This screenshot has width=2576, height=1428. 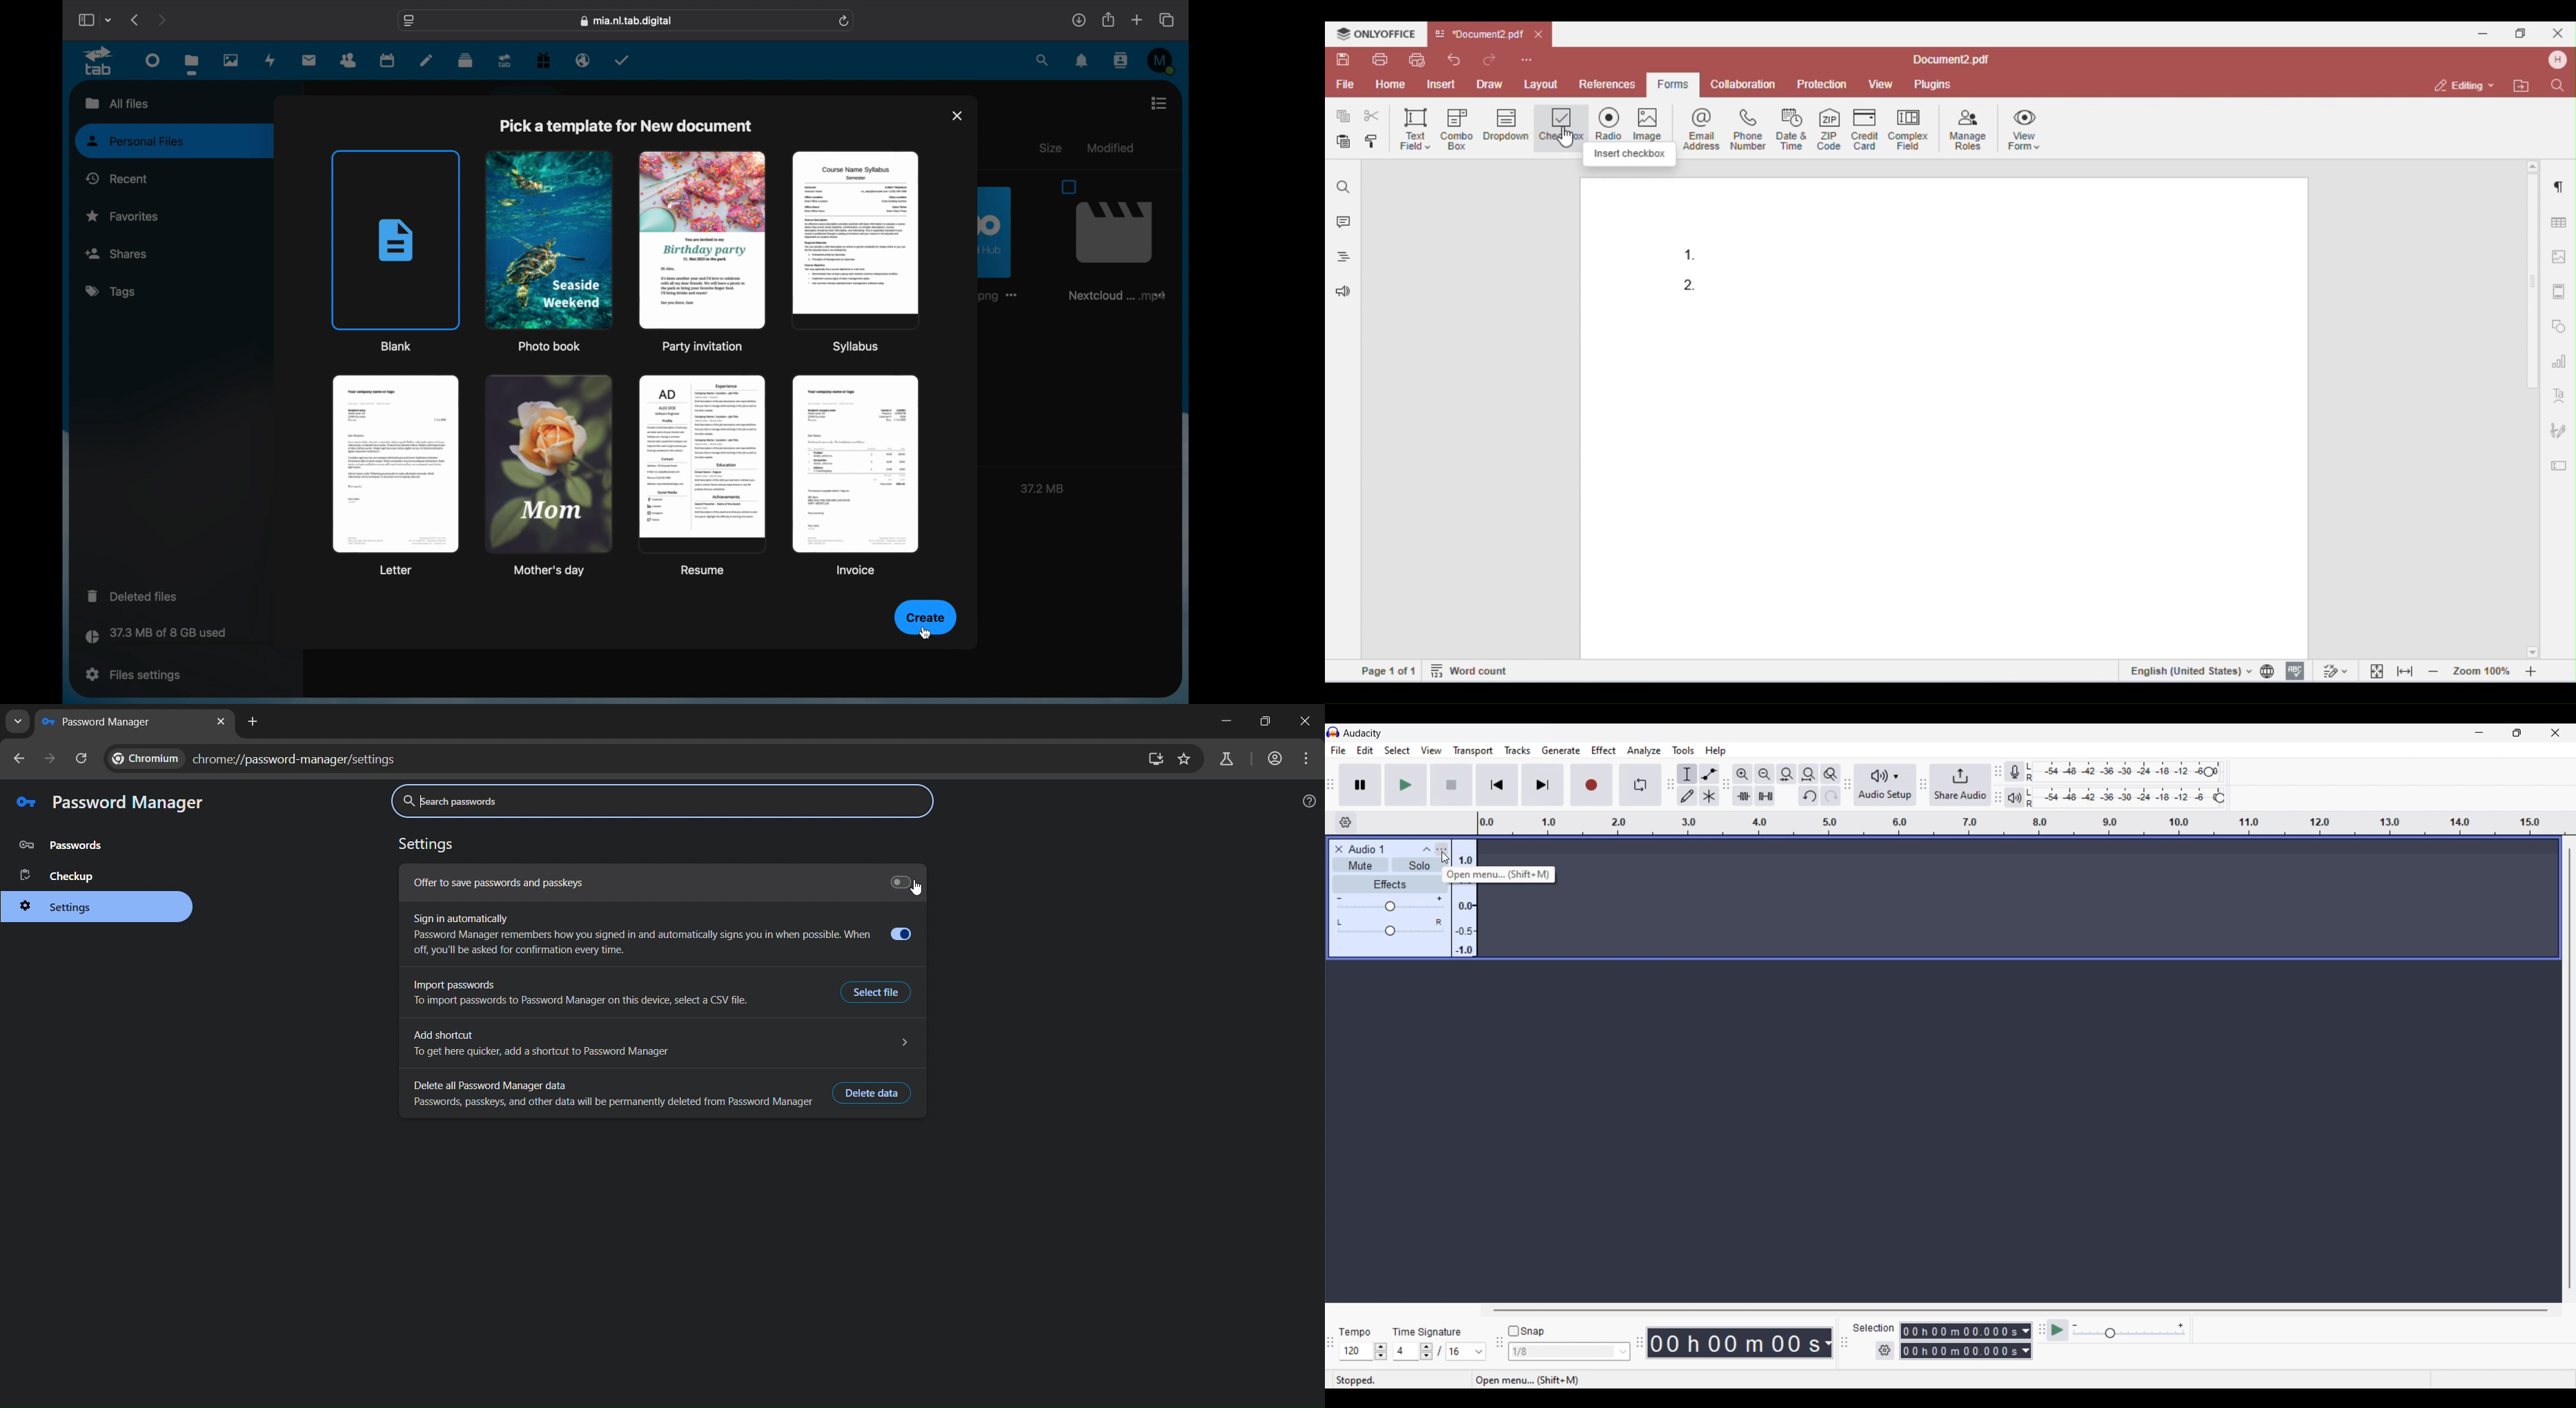 I want to click on Timeline options, so click(x=1345, y=823).